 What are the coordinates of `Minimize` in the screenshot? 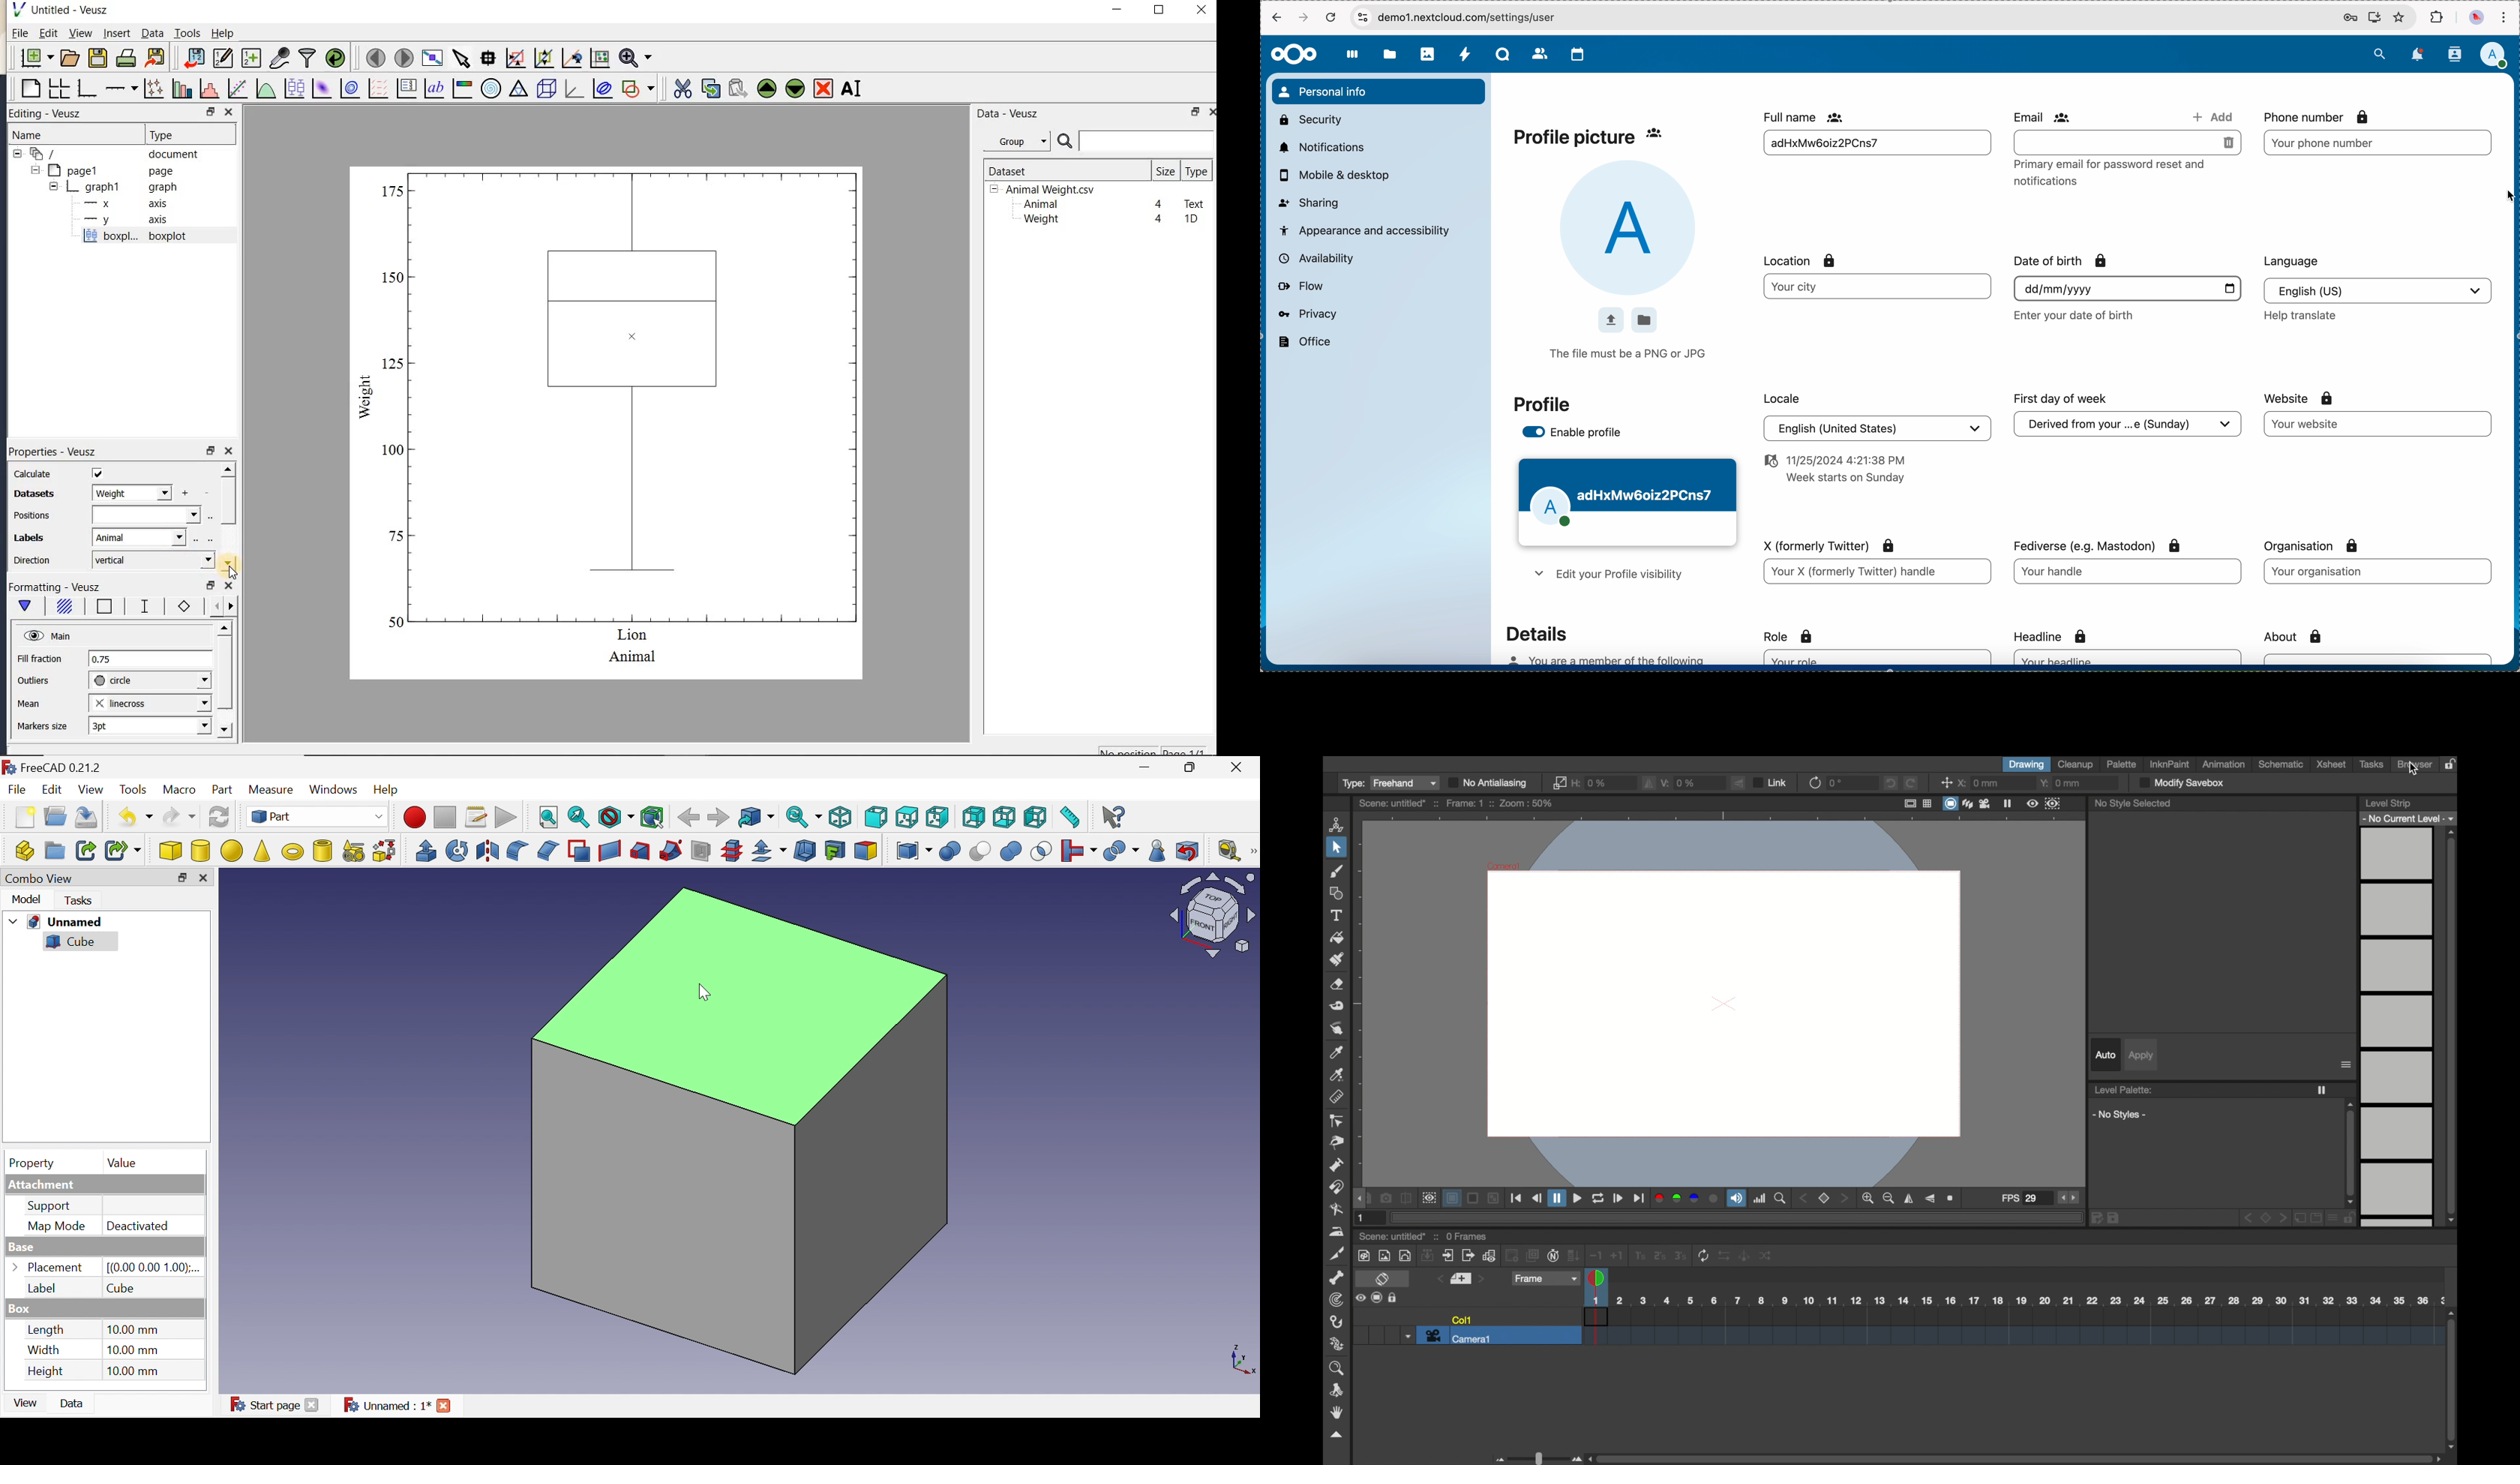 It's located at (1144, 767).